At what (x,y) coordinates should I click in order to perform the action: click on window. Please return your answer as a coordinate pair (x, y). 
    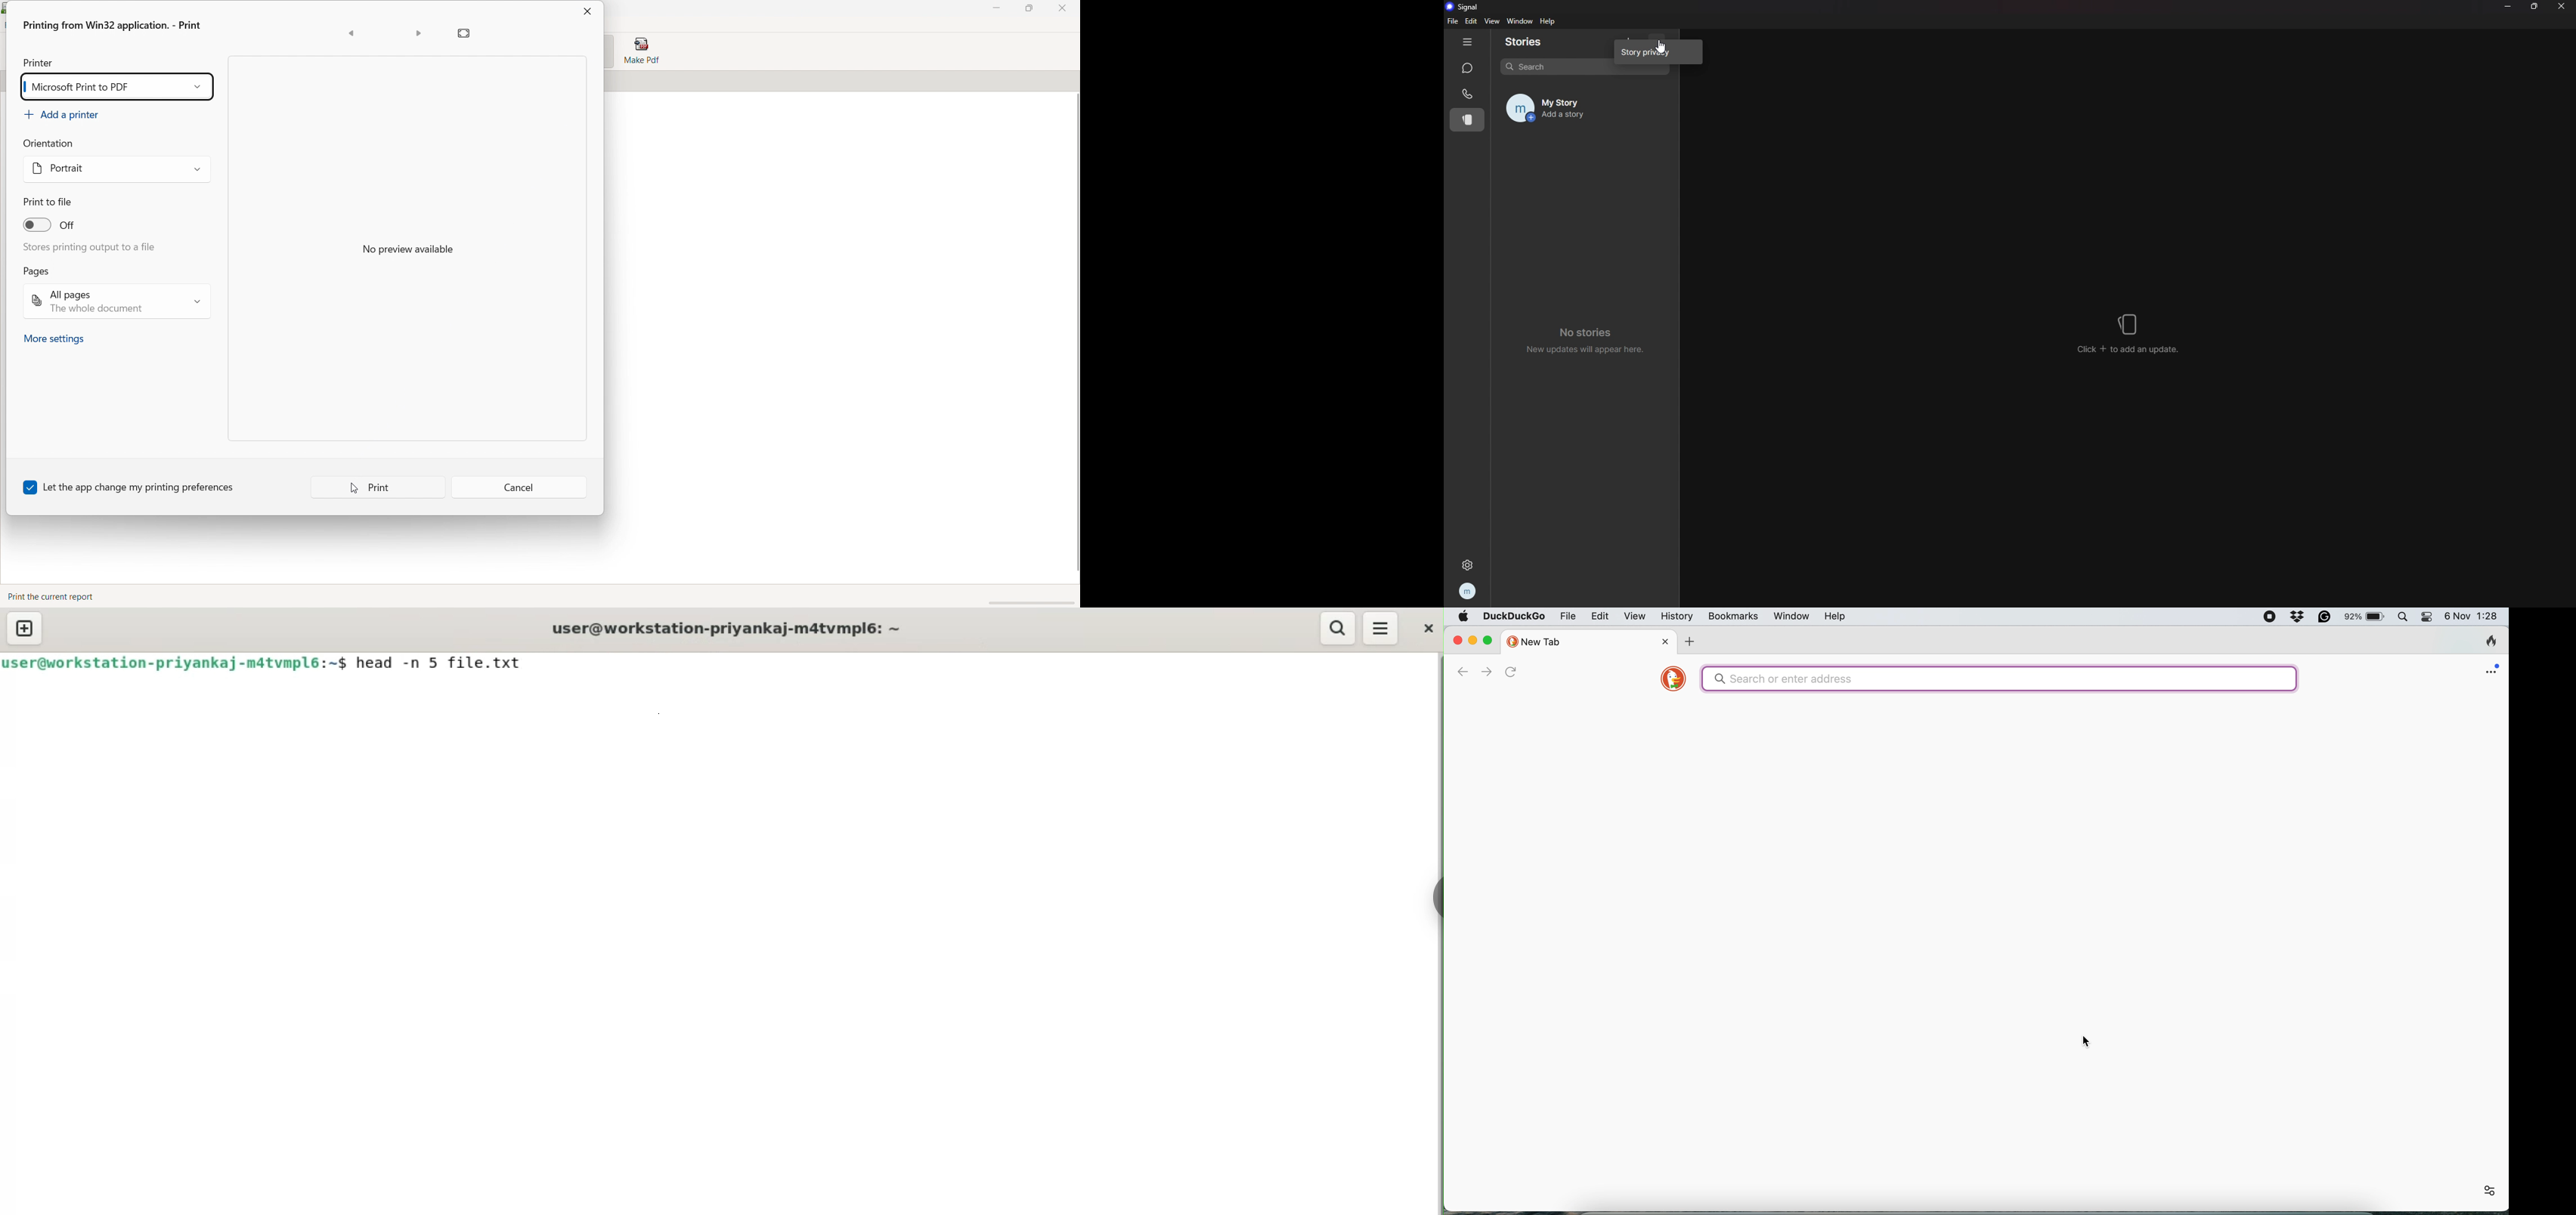
    Looking at the image, I should click on (1792, 618).